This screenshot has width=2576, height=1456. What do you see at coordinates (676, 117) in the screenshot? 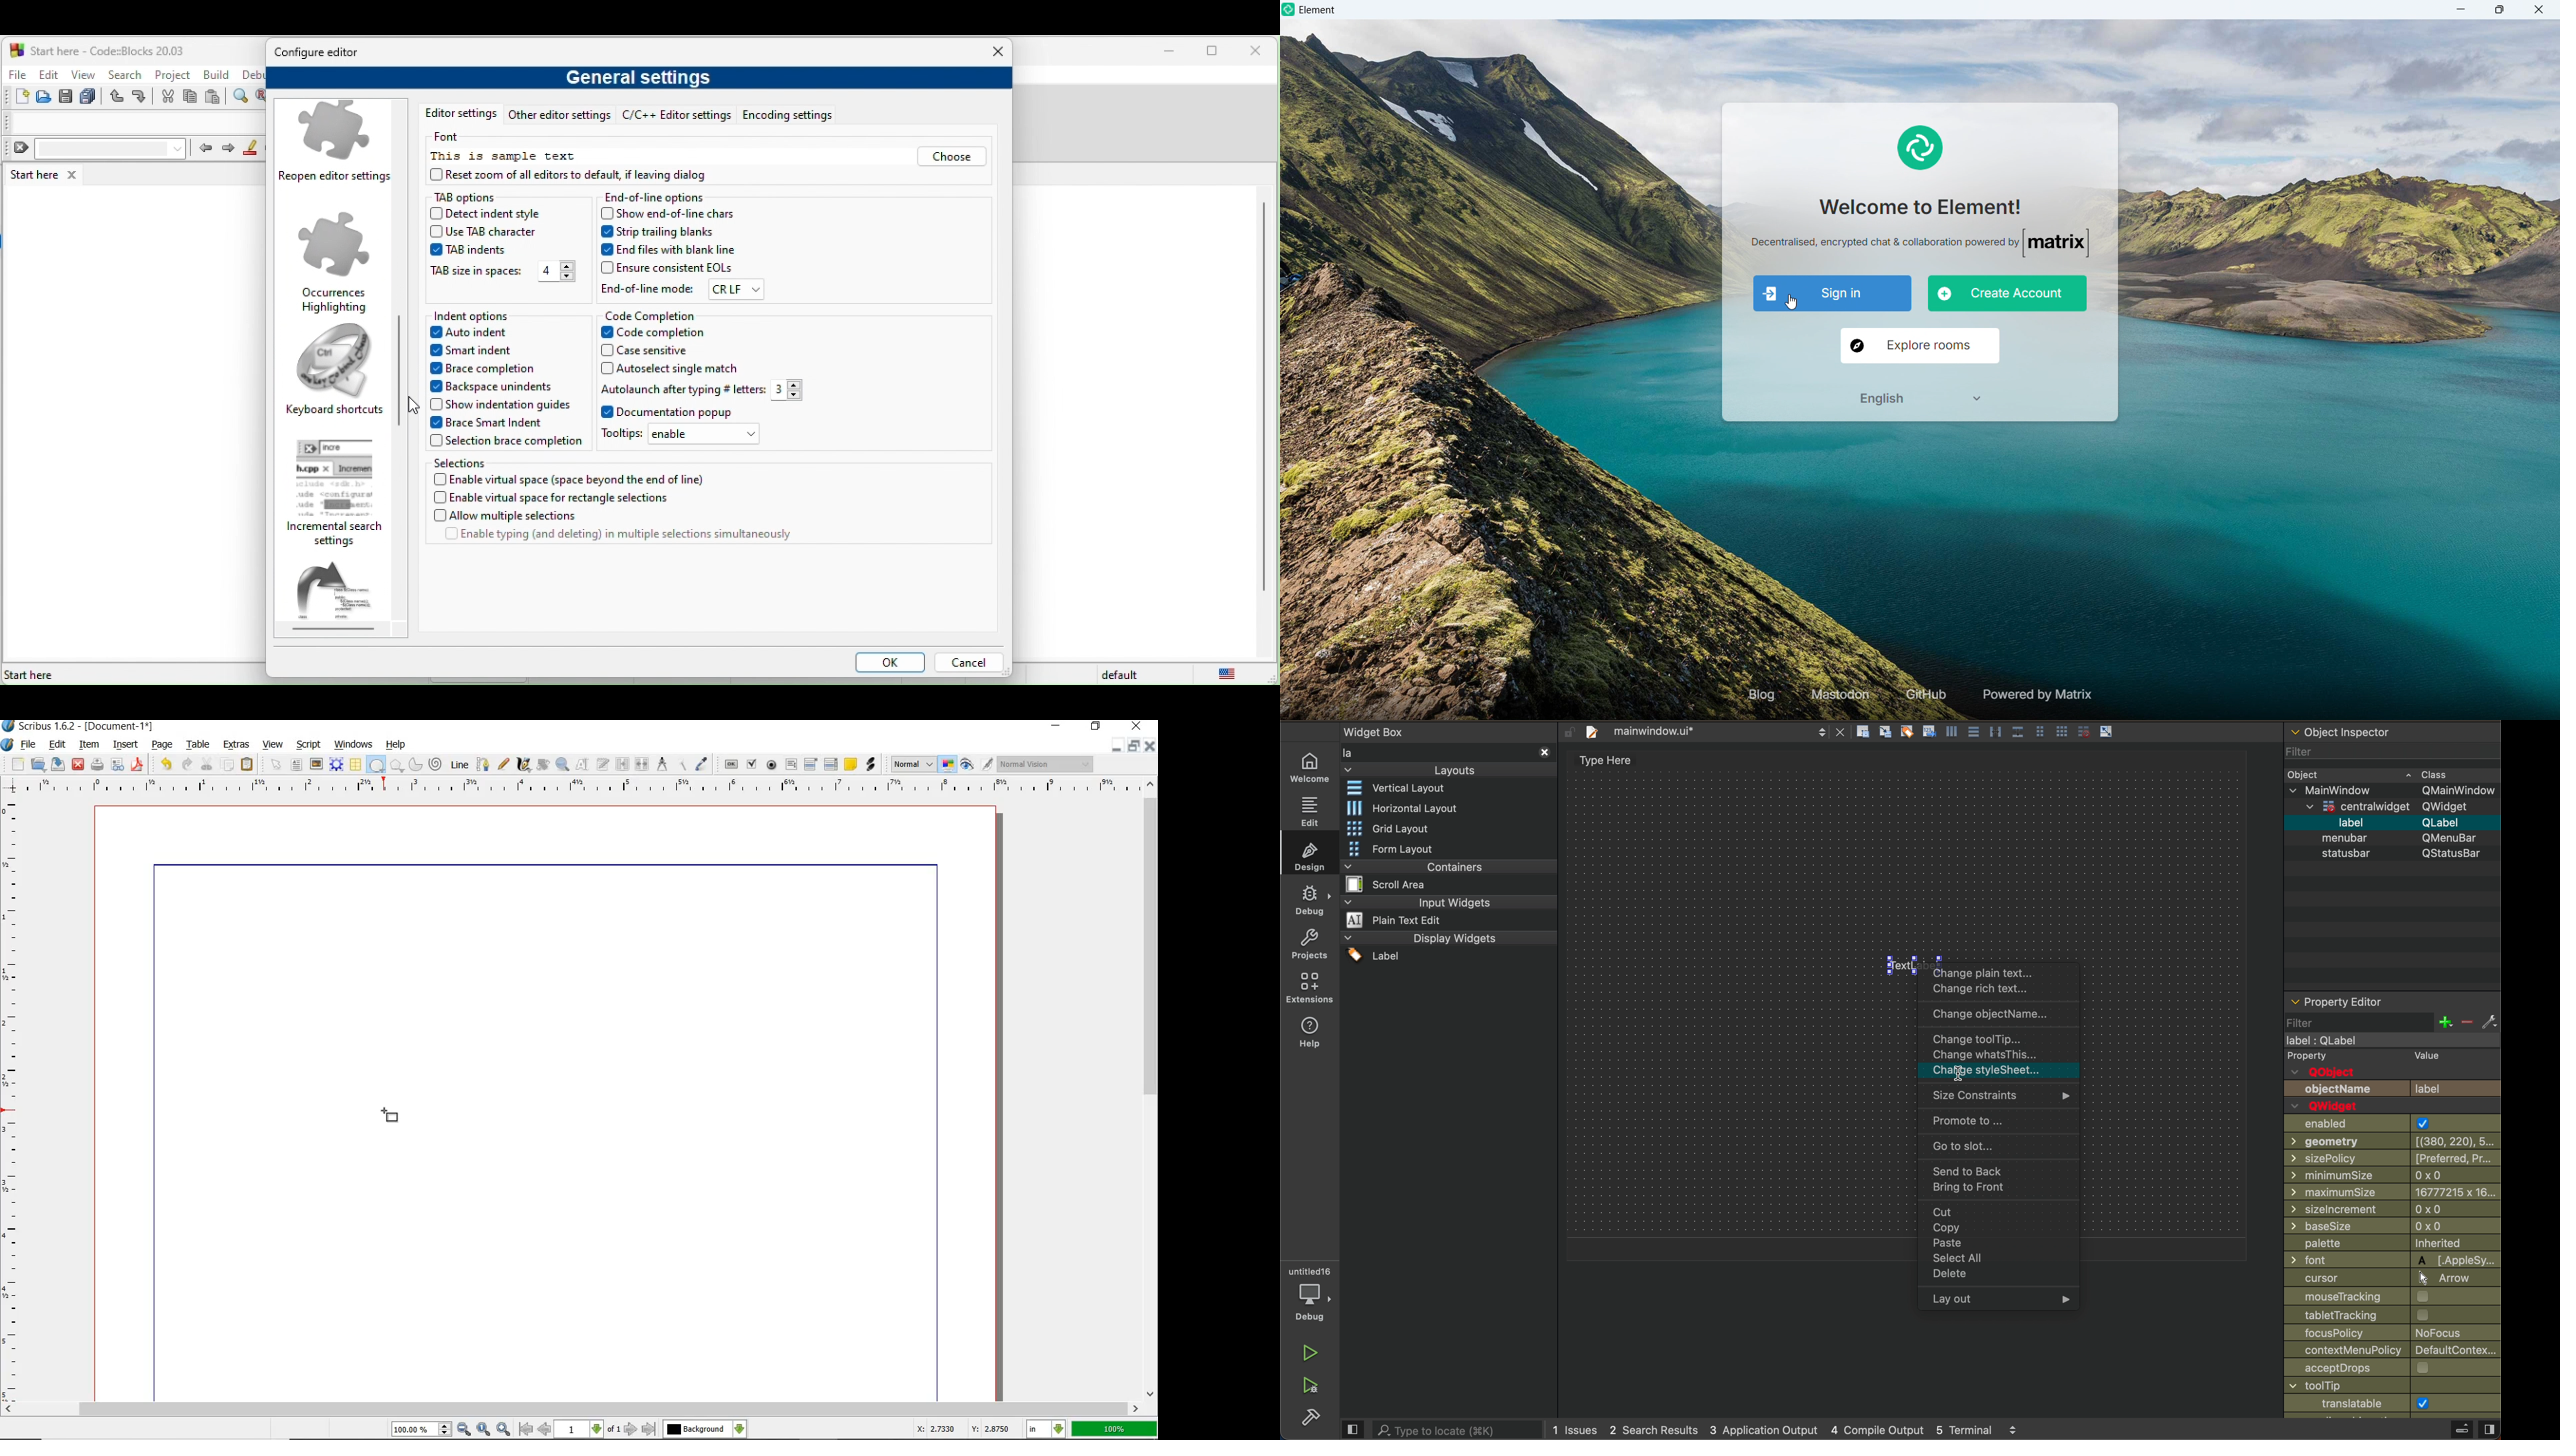
I see `c/c++ editor settings` at bounding box center [676, 117].